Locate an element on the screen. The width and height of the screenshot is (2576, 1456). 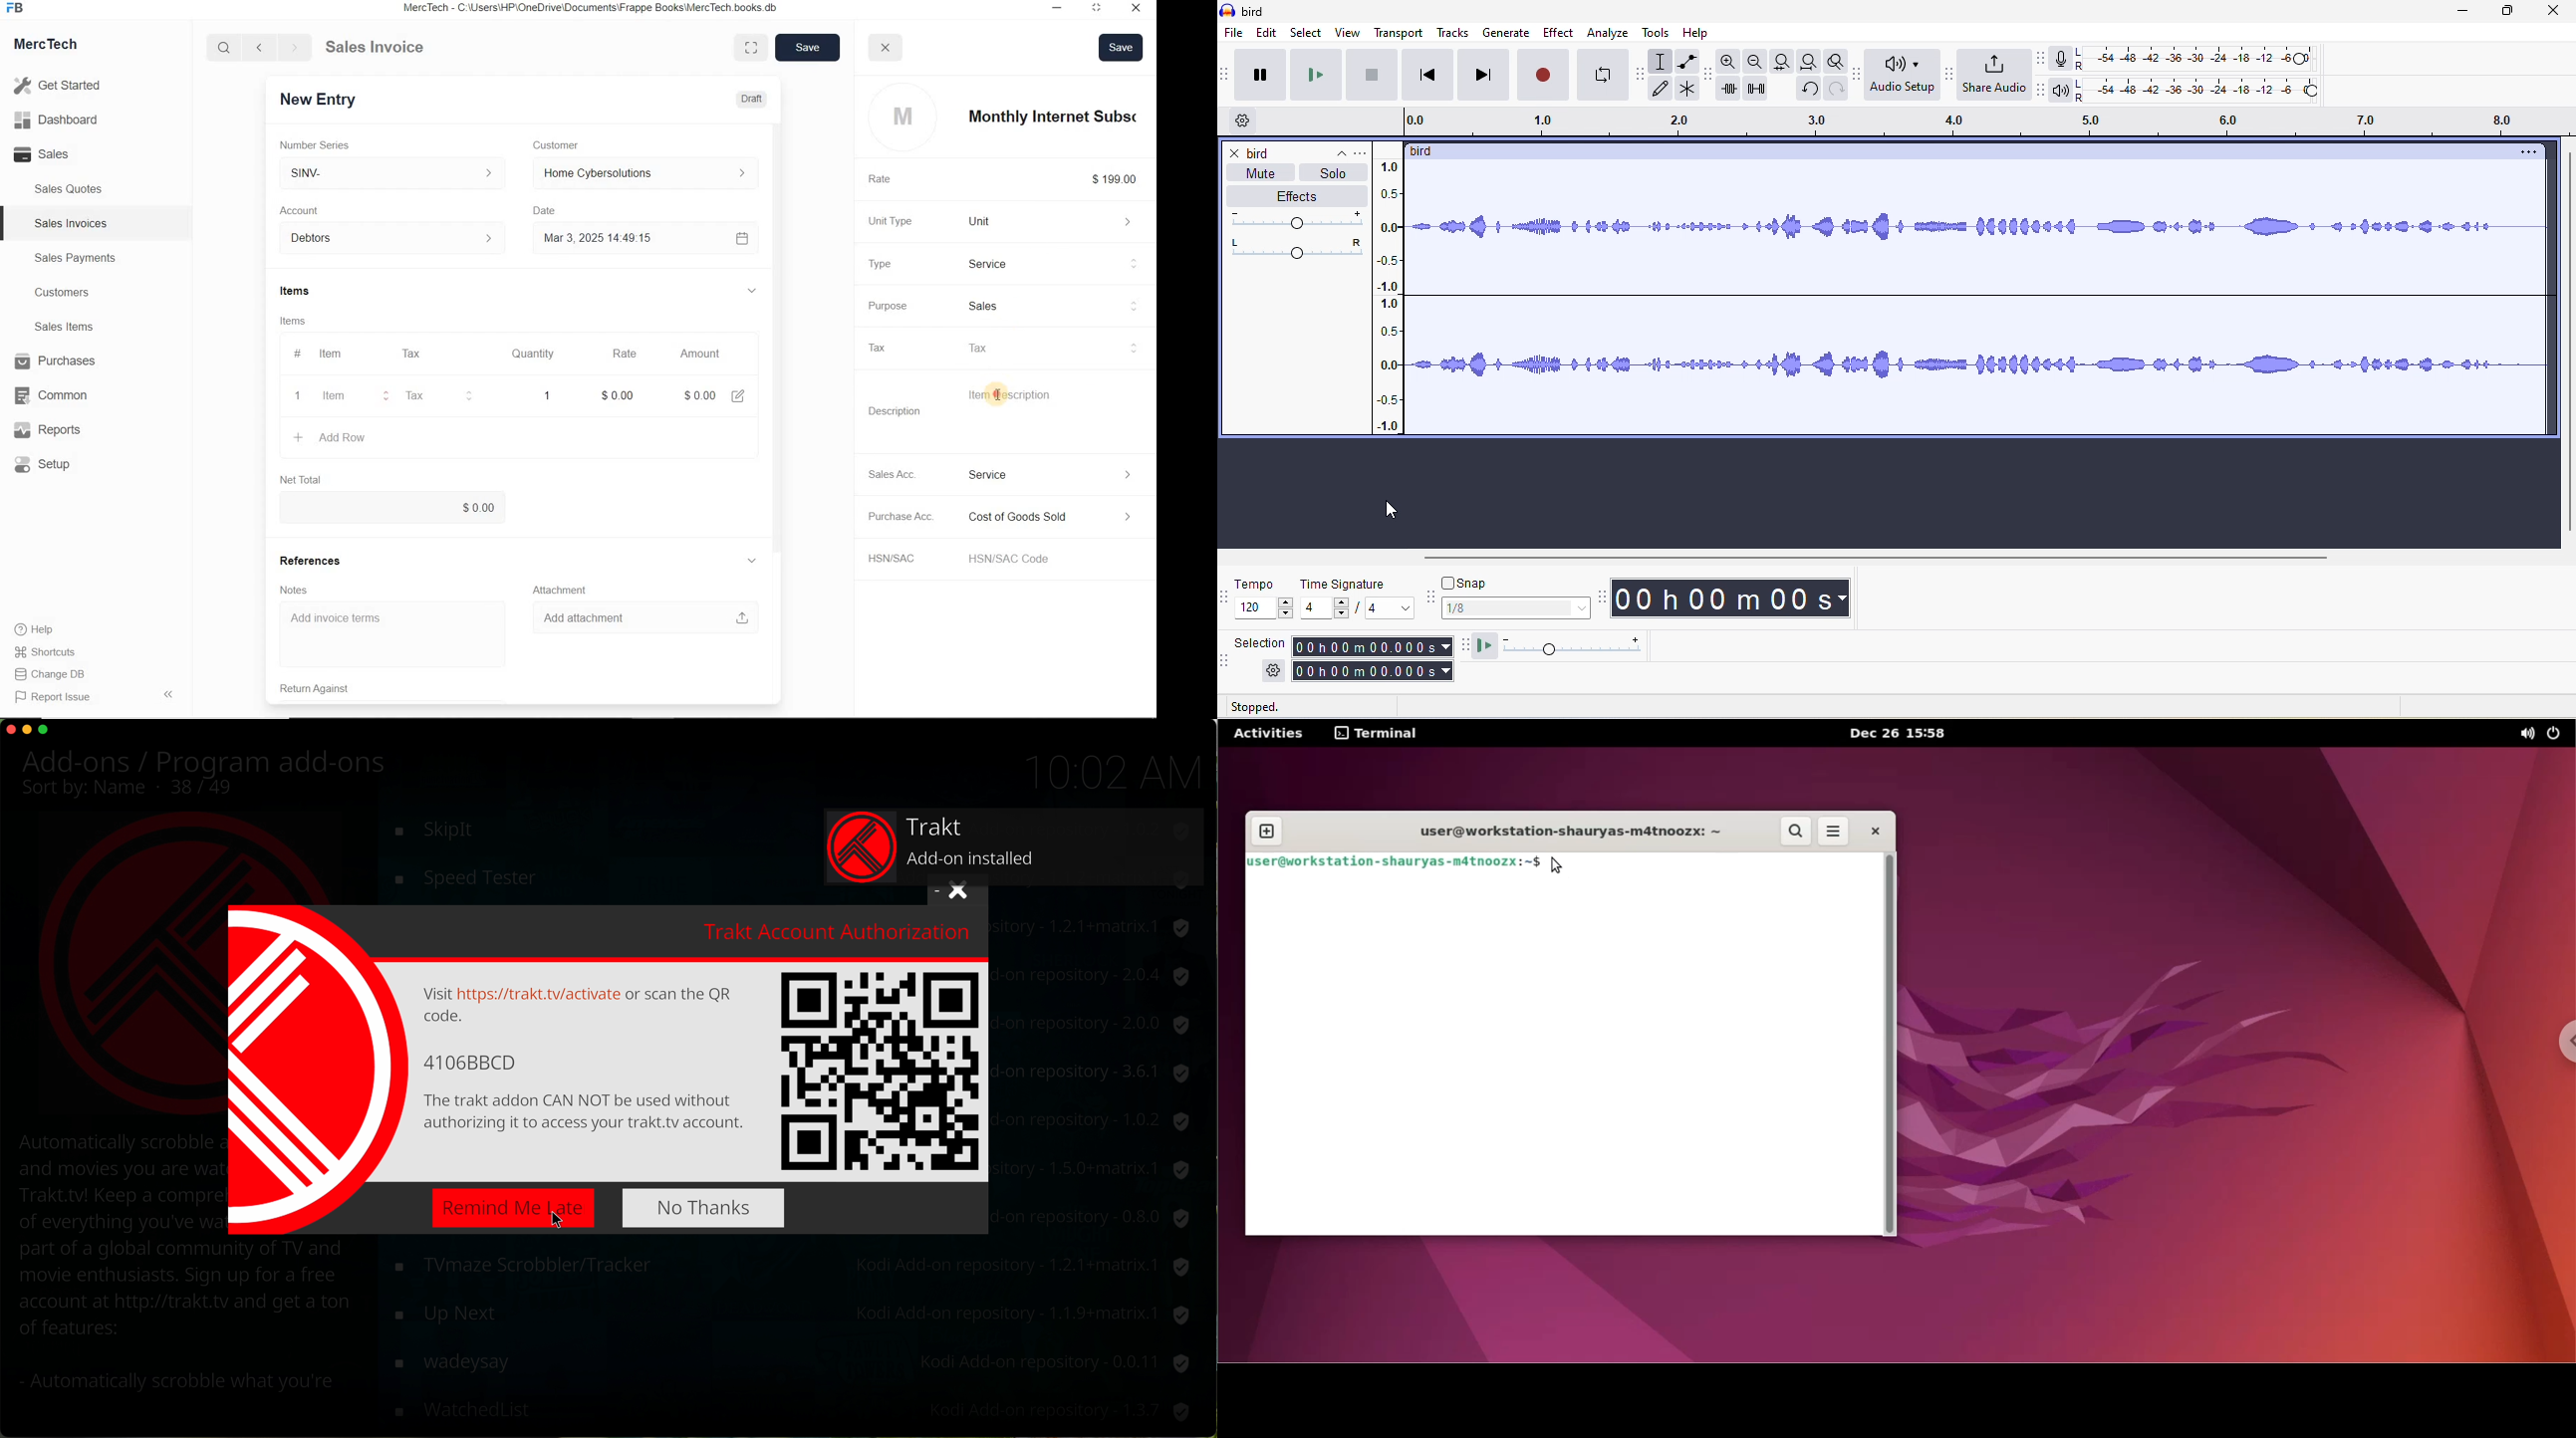
stopped is located at coordinates (1276, 708).